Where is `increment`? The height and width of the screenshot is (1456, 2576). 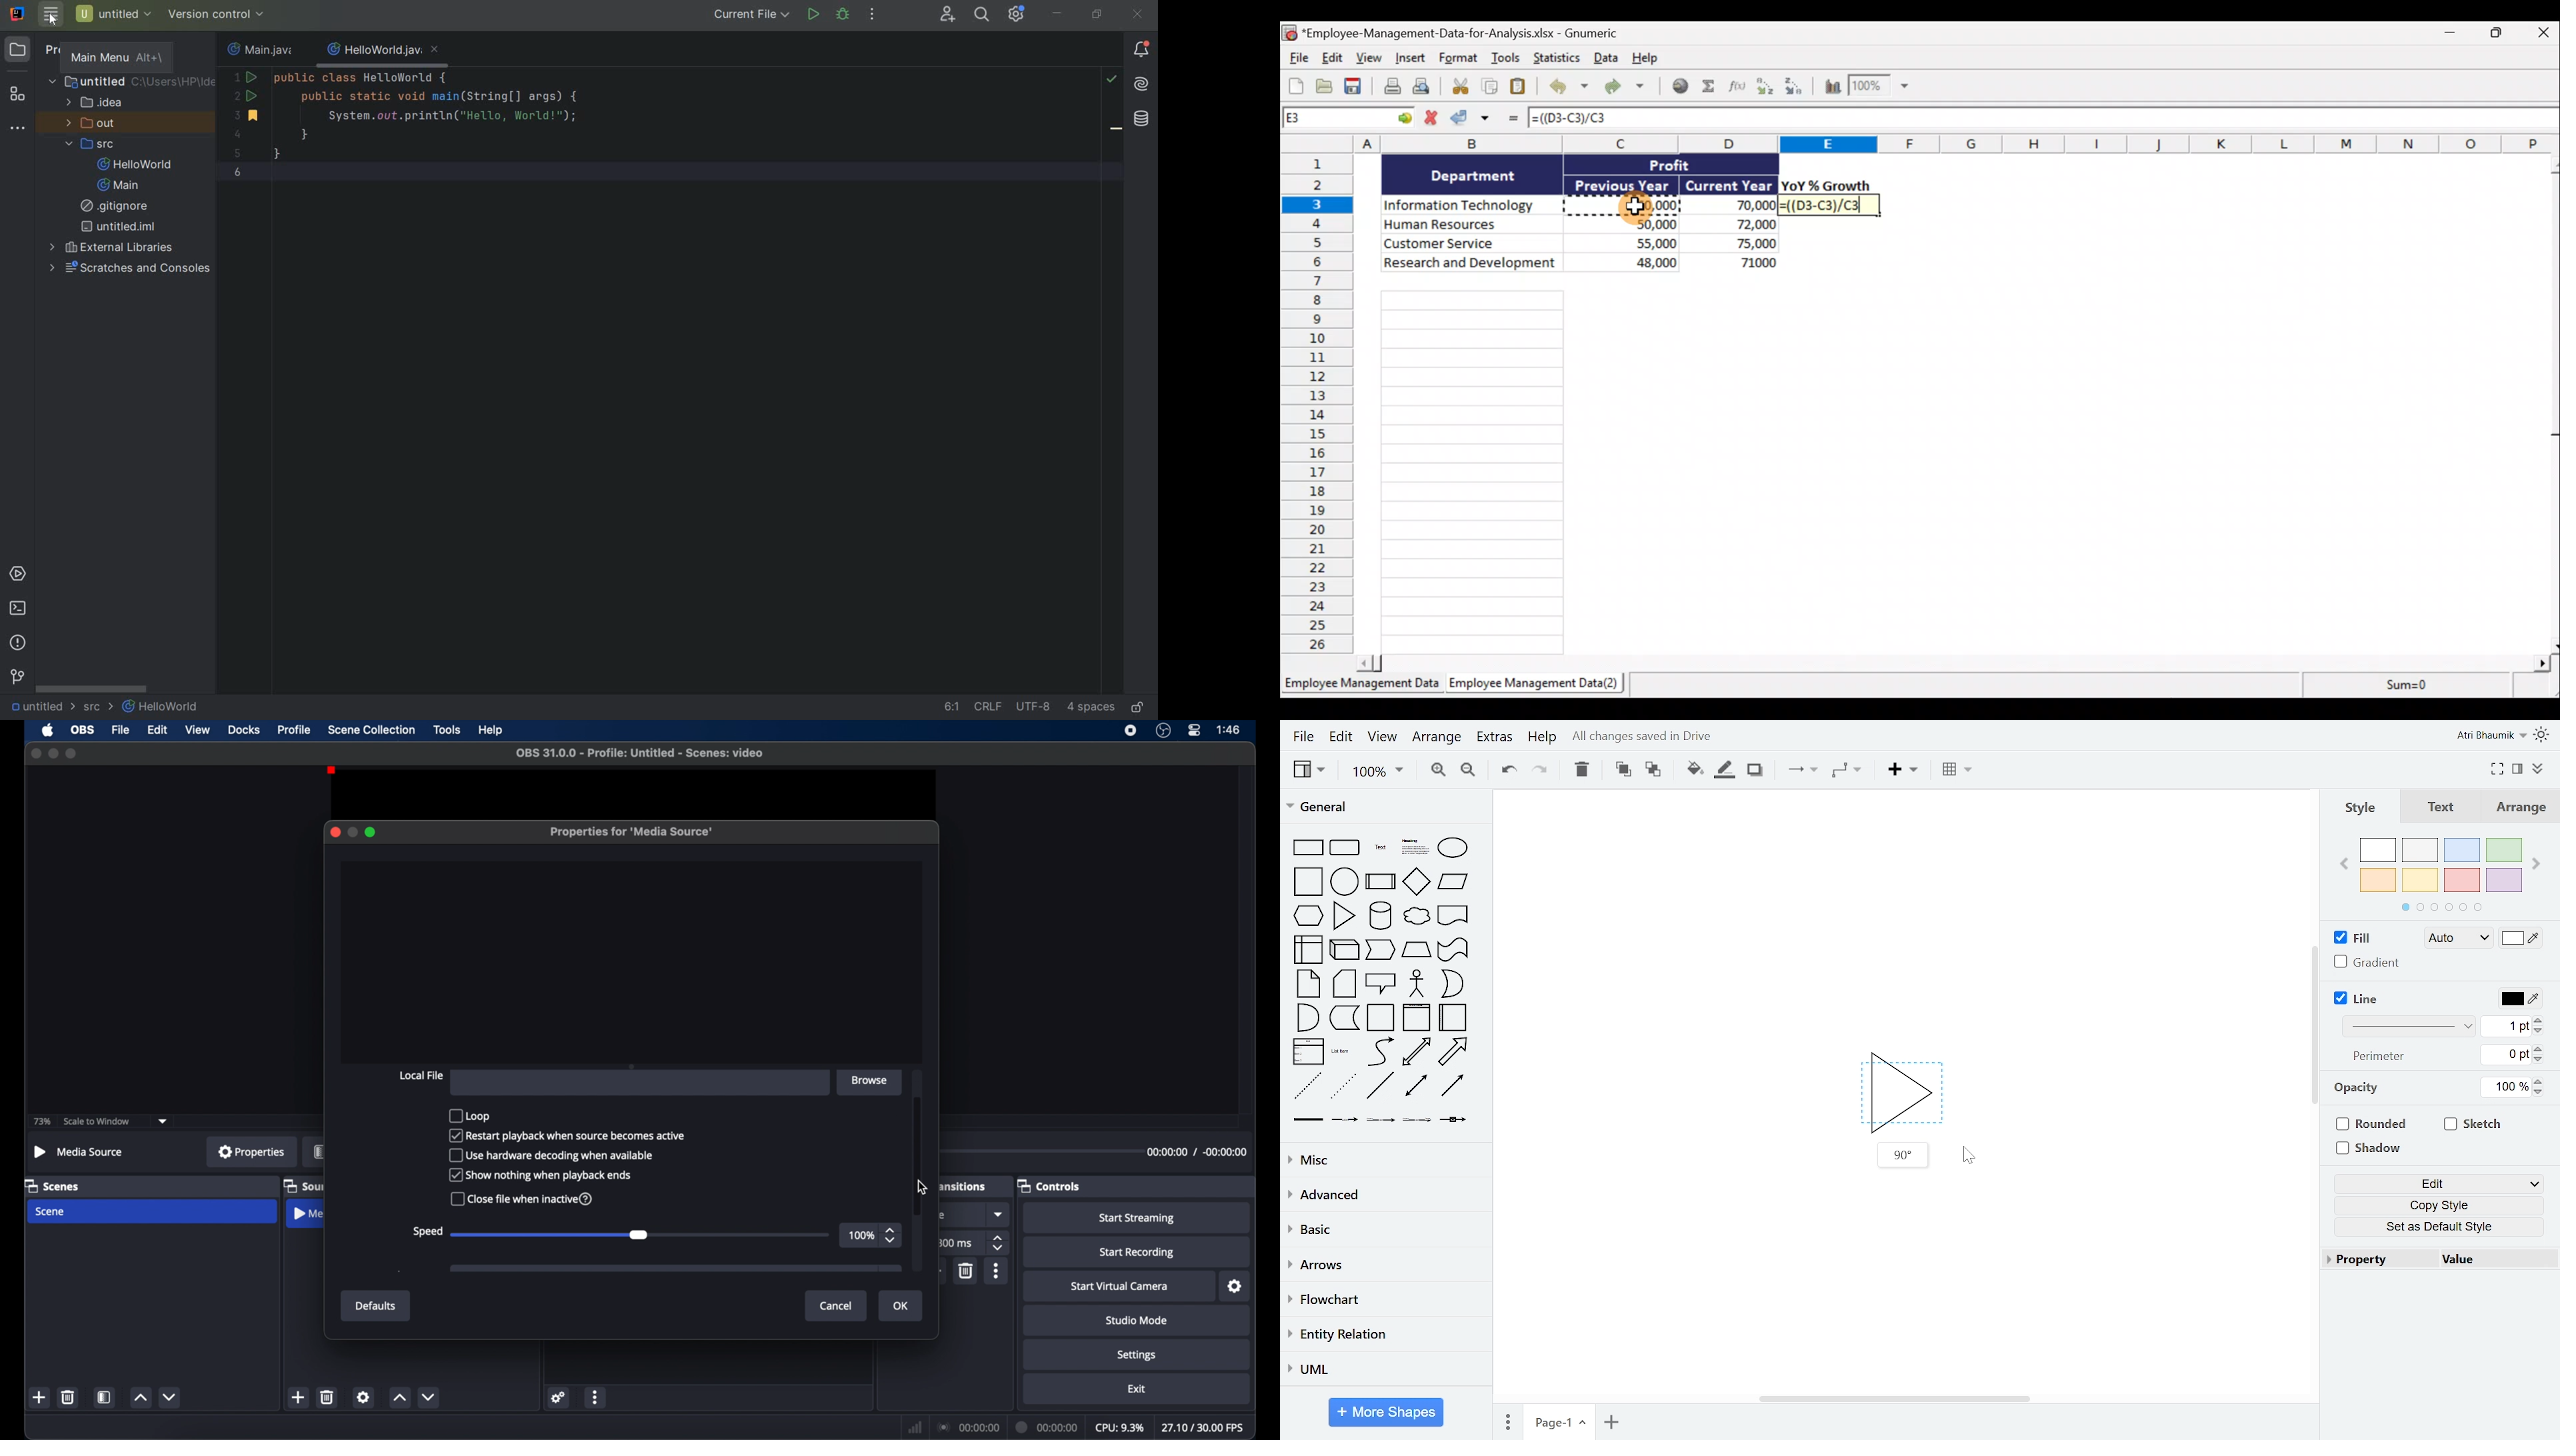 increment is located at coordinates (399, 1397).